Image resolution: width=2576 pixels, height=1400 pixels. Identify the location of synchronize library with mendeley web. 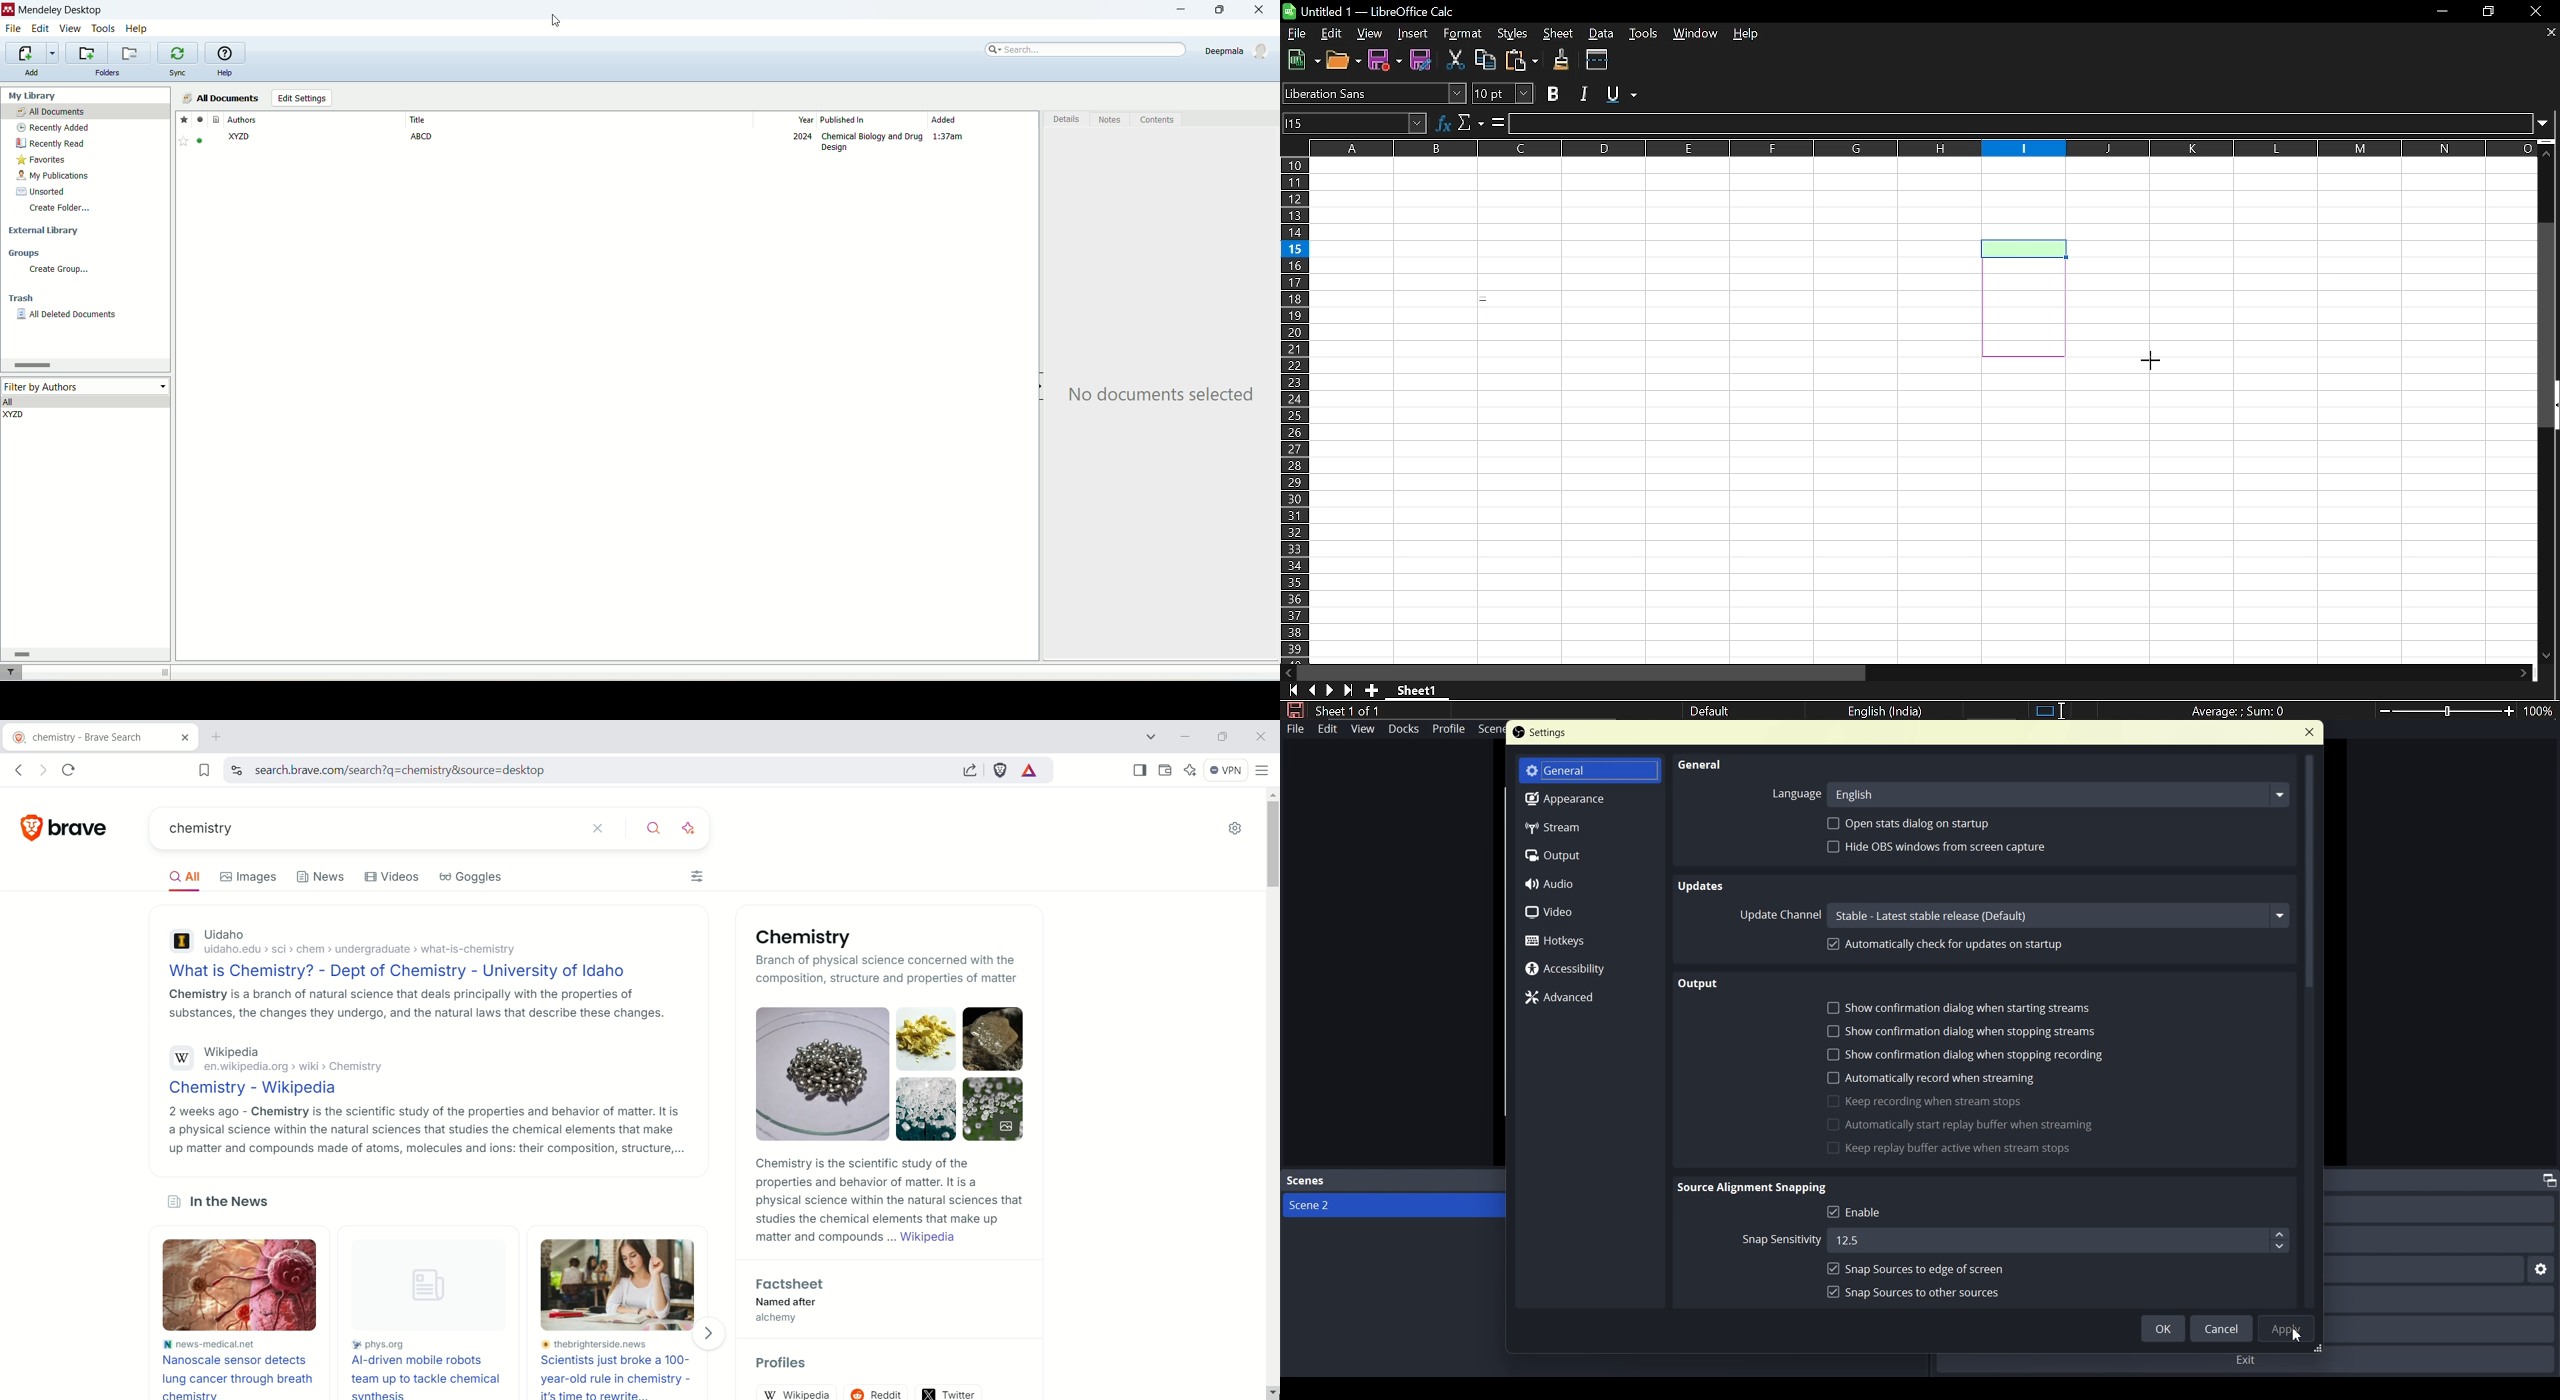
(179, 53).